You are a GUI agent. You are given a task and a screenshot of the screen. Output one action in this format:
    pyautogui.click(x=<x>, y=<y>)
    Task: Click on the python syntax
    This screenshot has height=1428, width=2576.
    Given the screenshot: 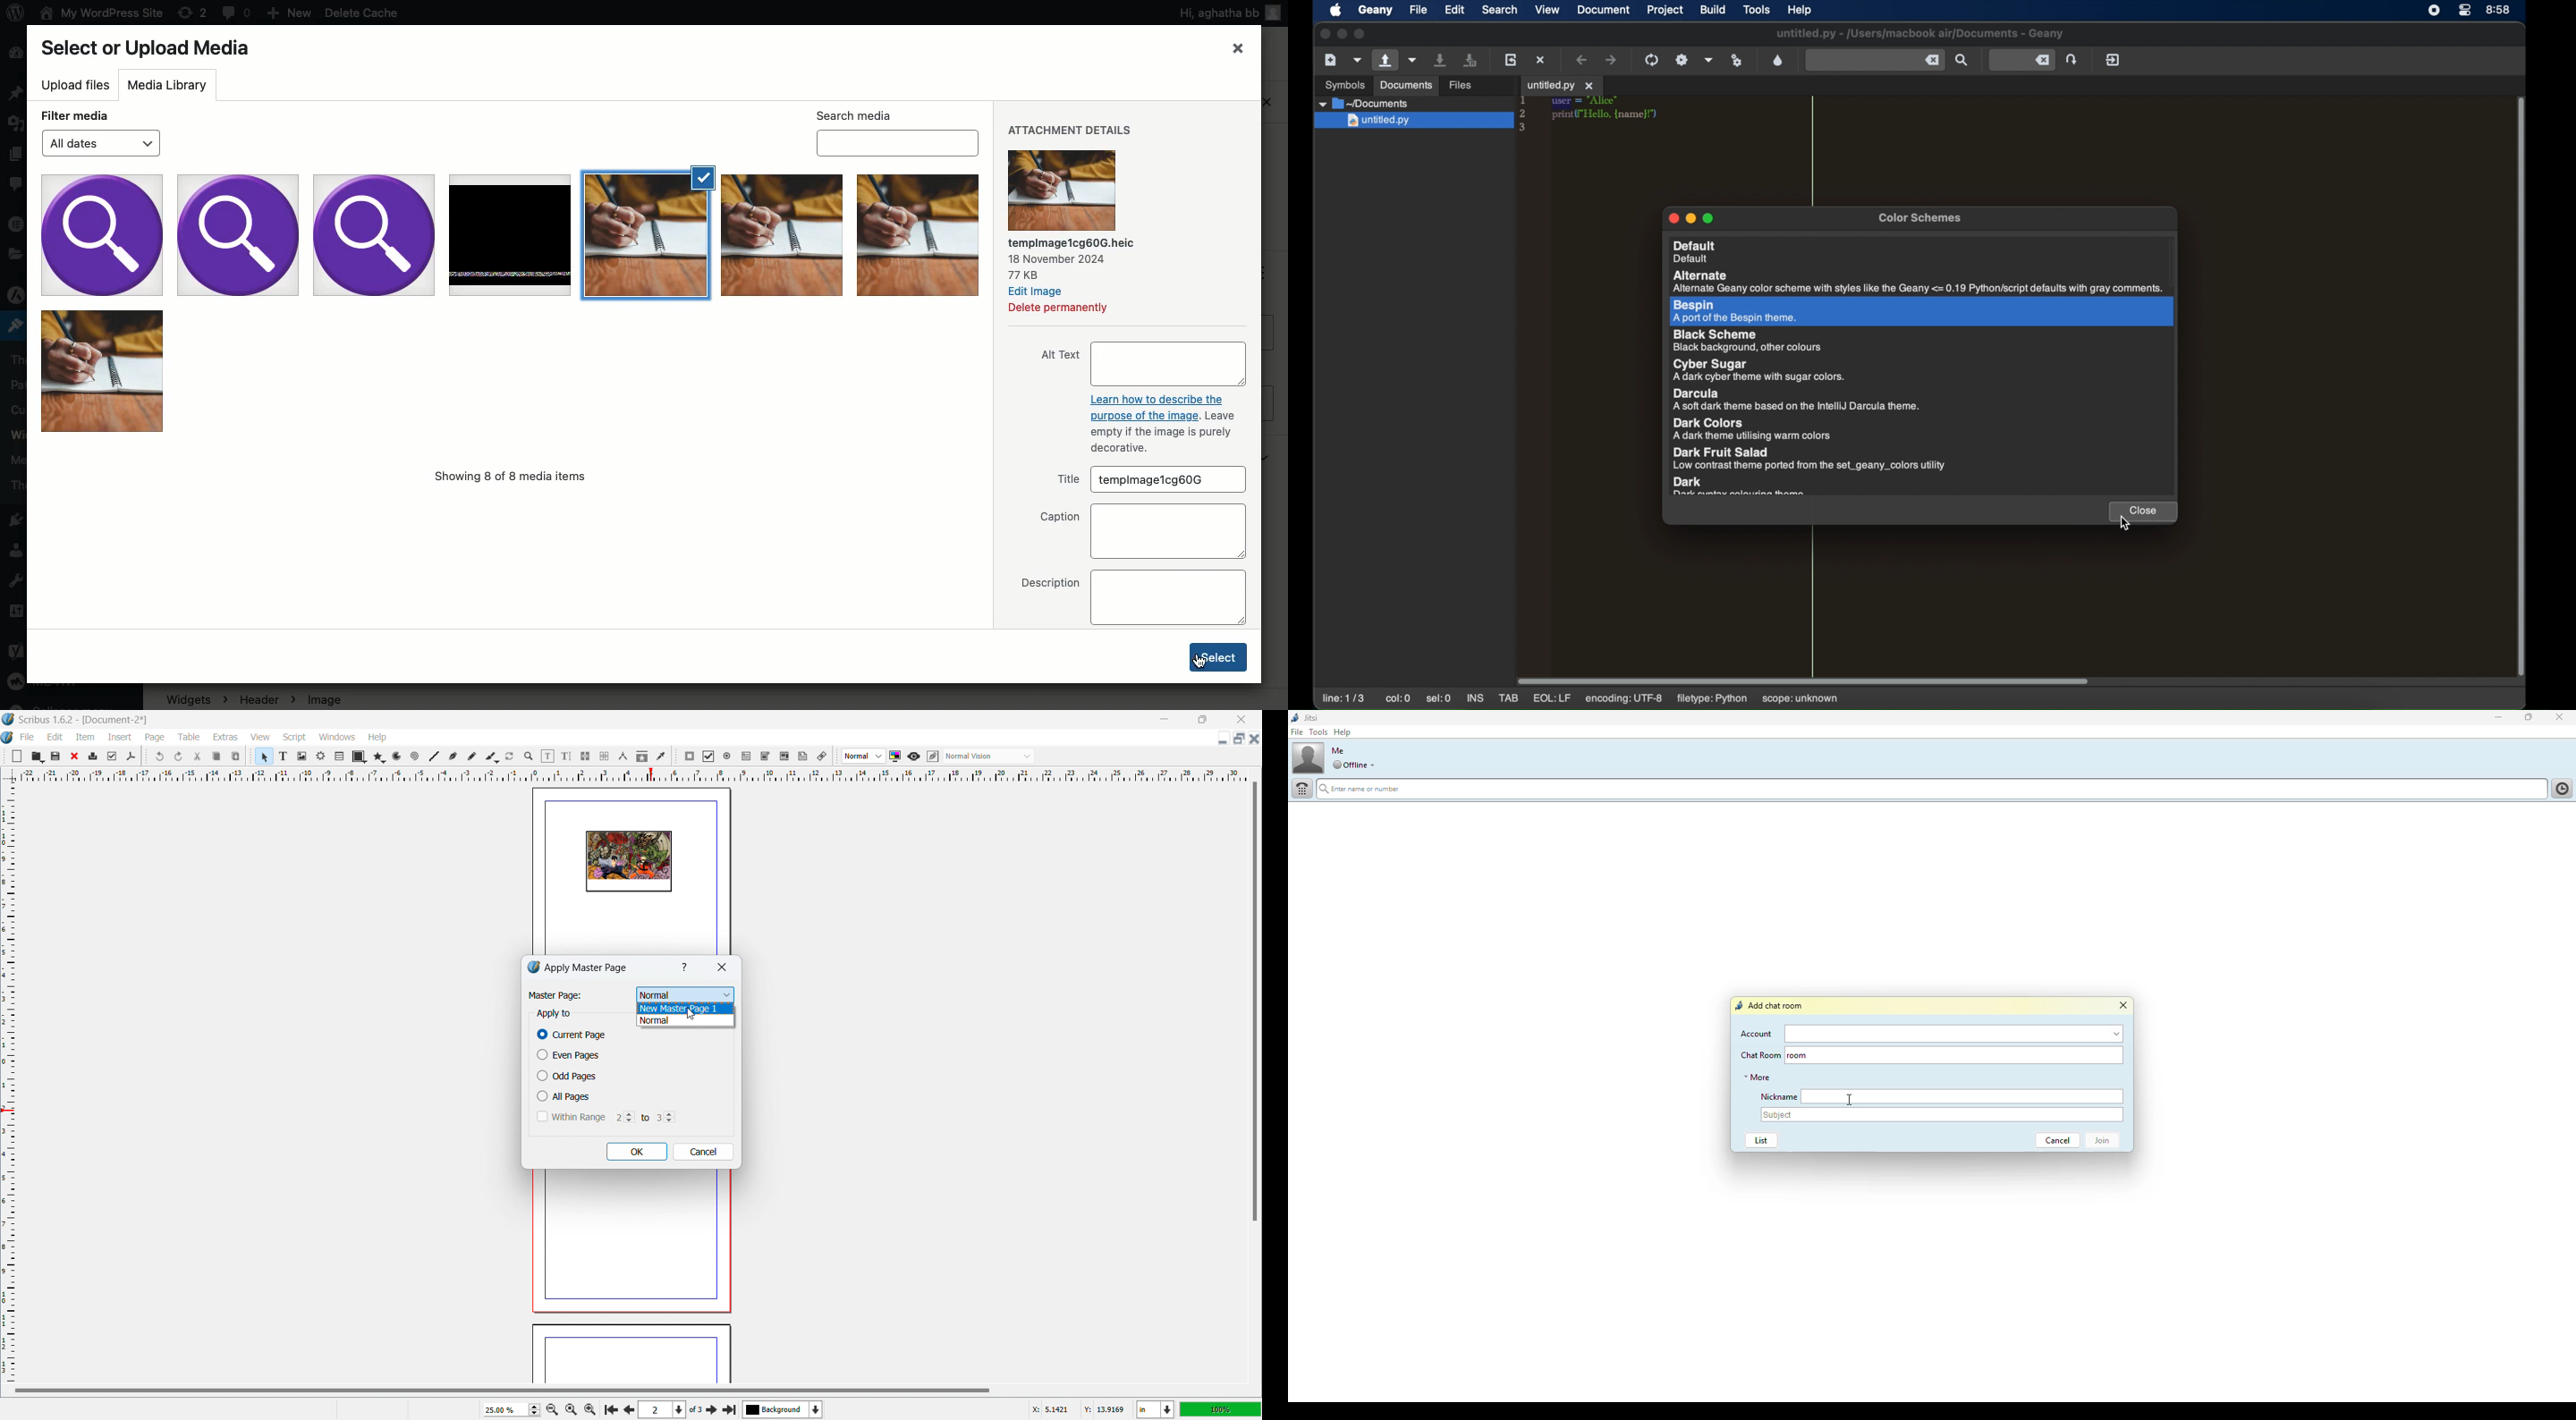 What is the action you would take?
    pyautogui.click(x=1592, y=116)
    